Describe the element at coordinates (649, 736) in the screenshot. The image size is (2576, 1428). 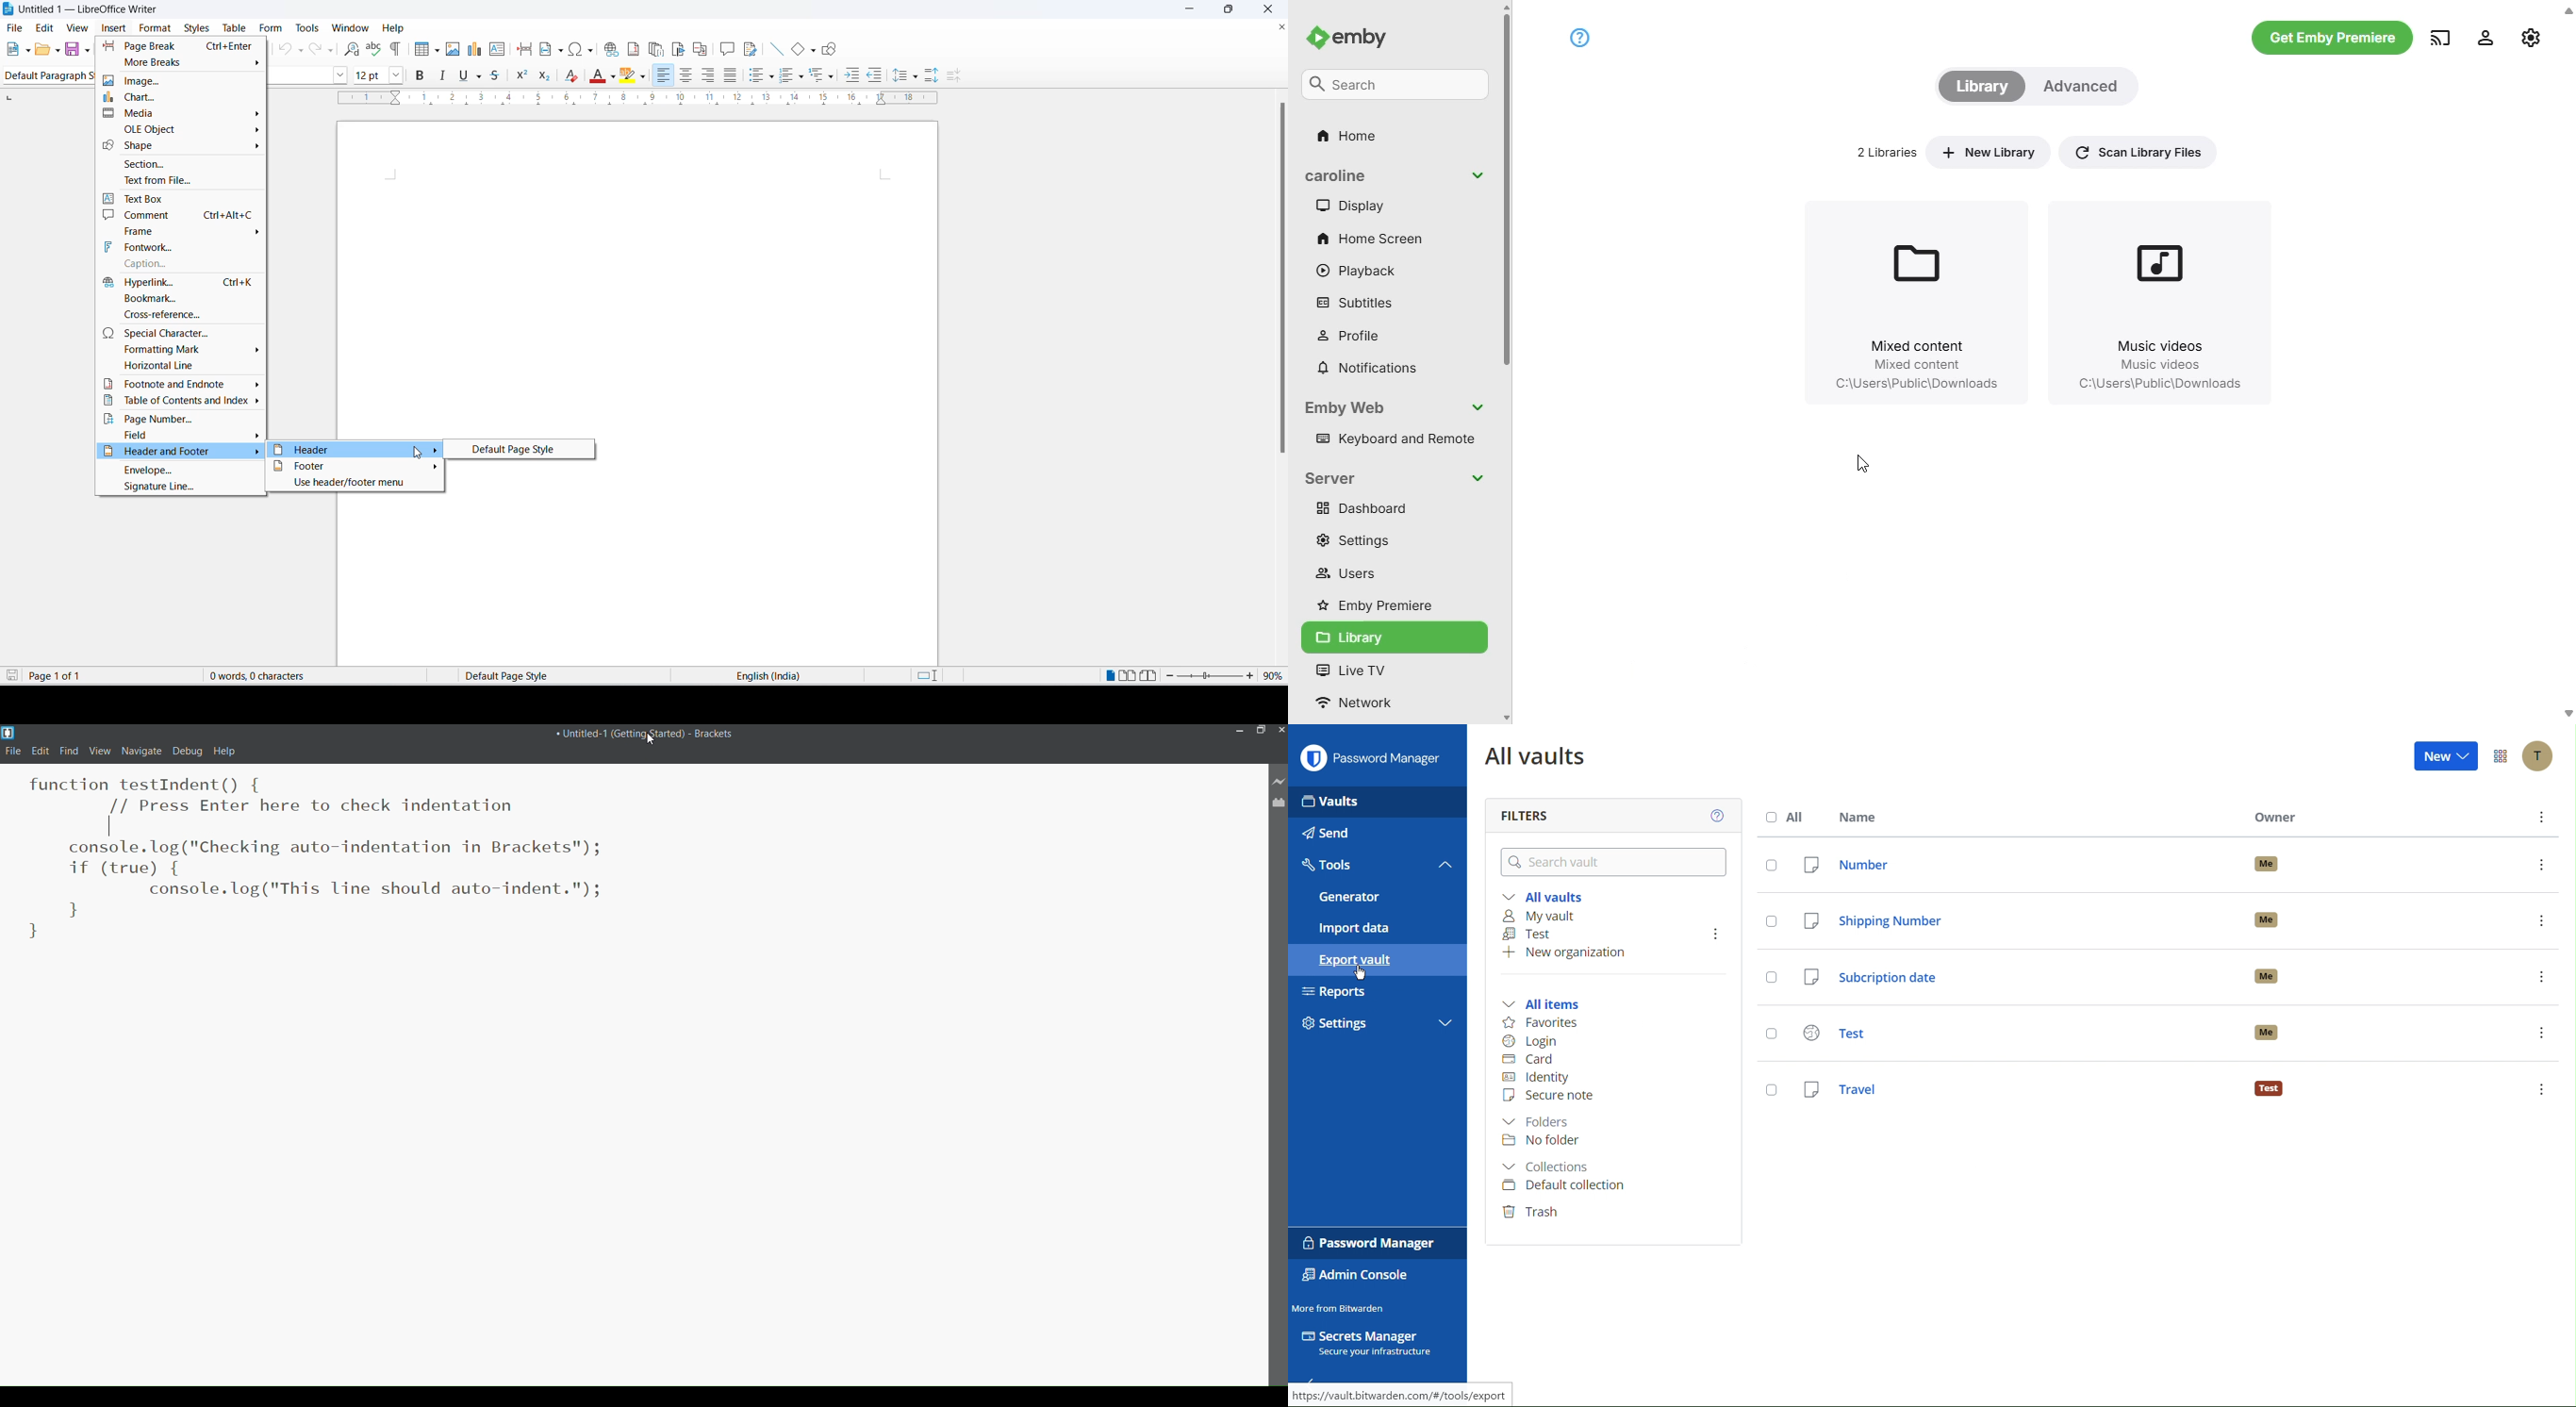
I see `Title` at that location.